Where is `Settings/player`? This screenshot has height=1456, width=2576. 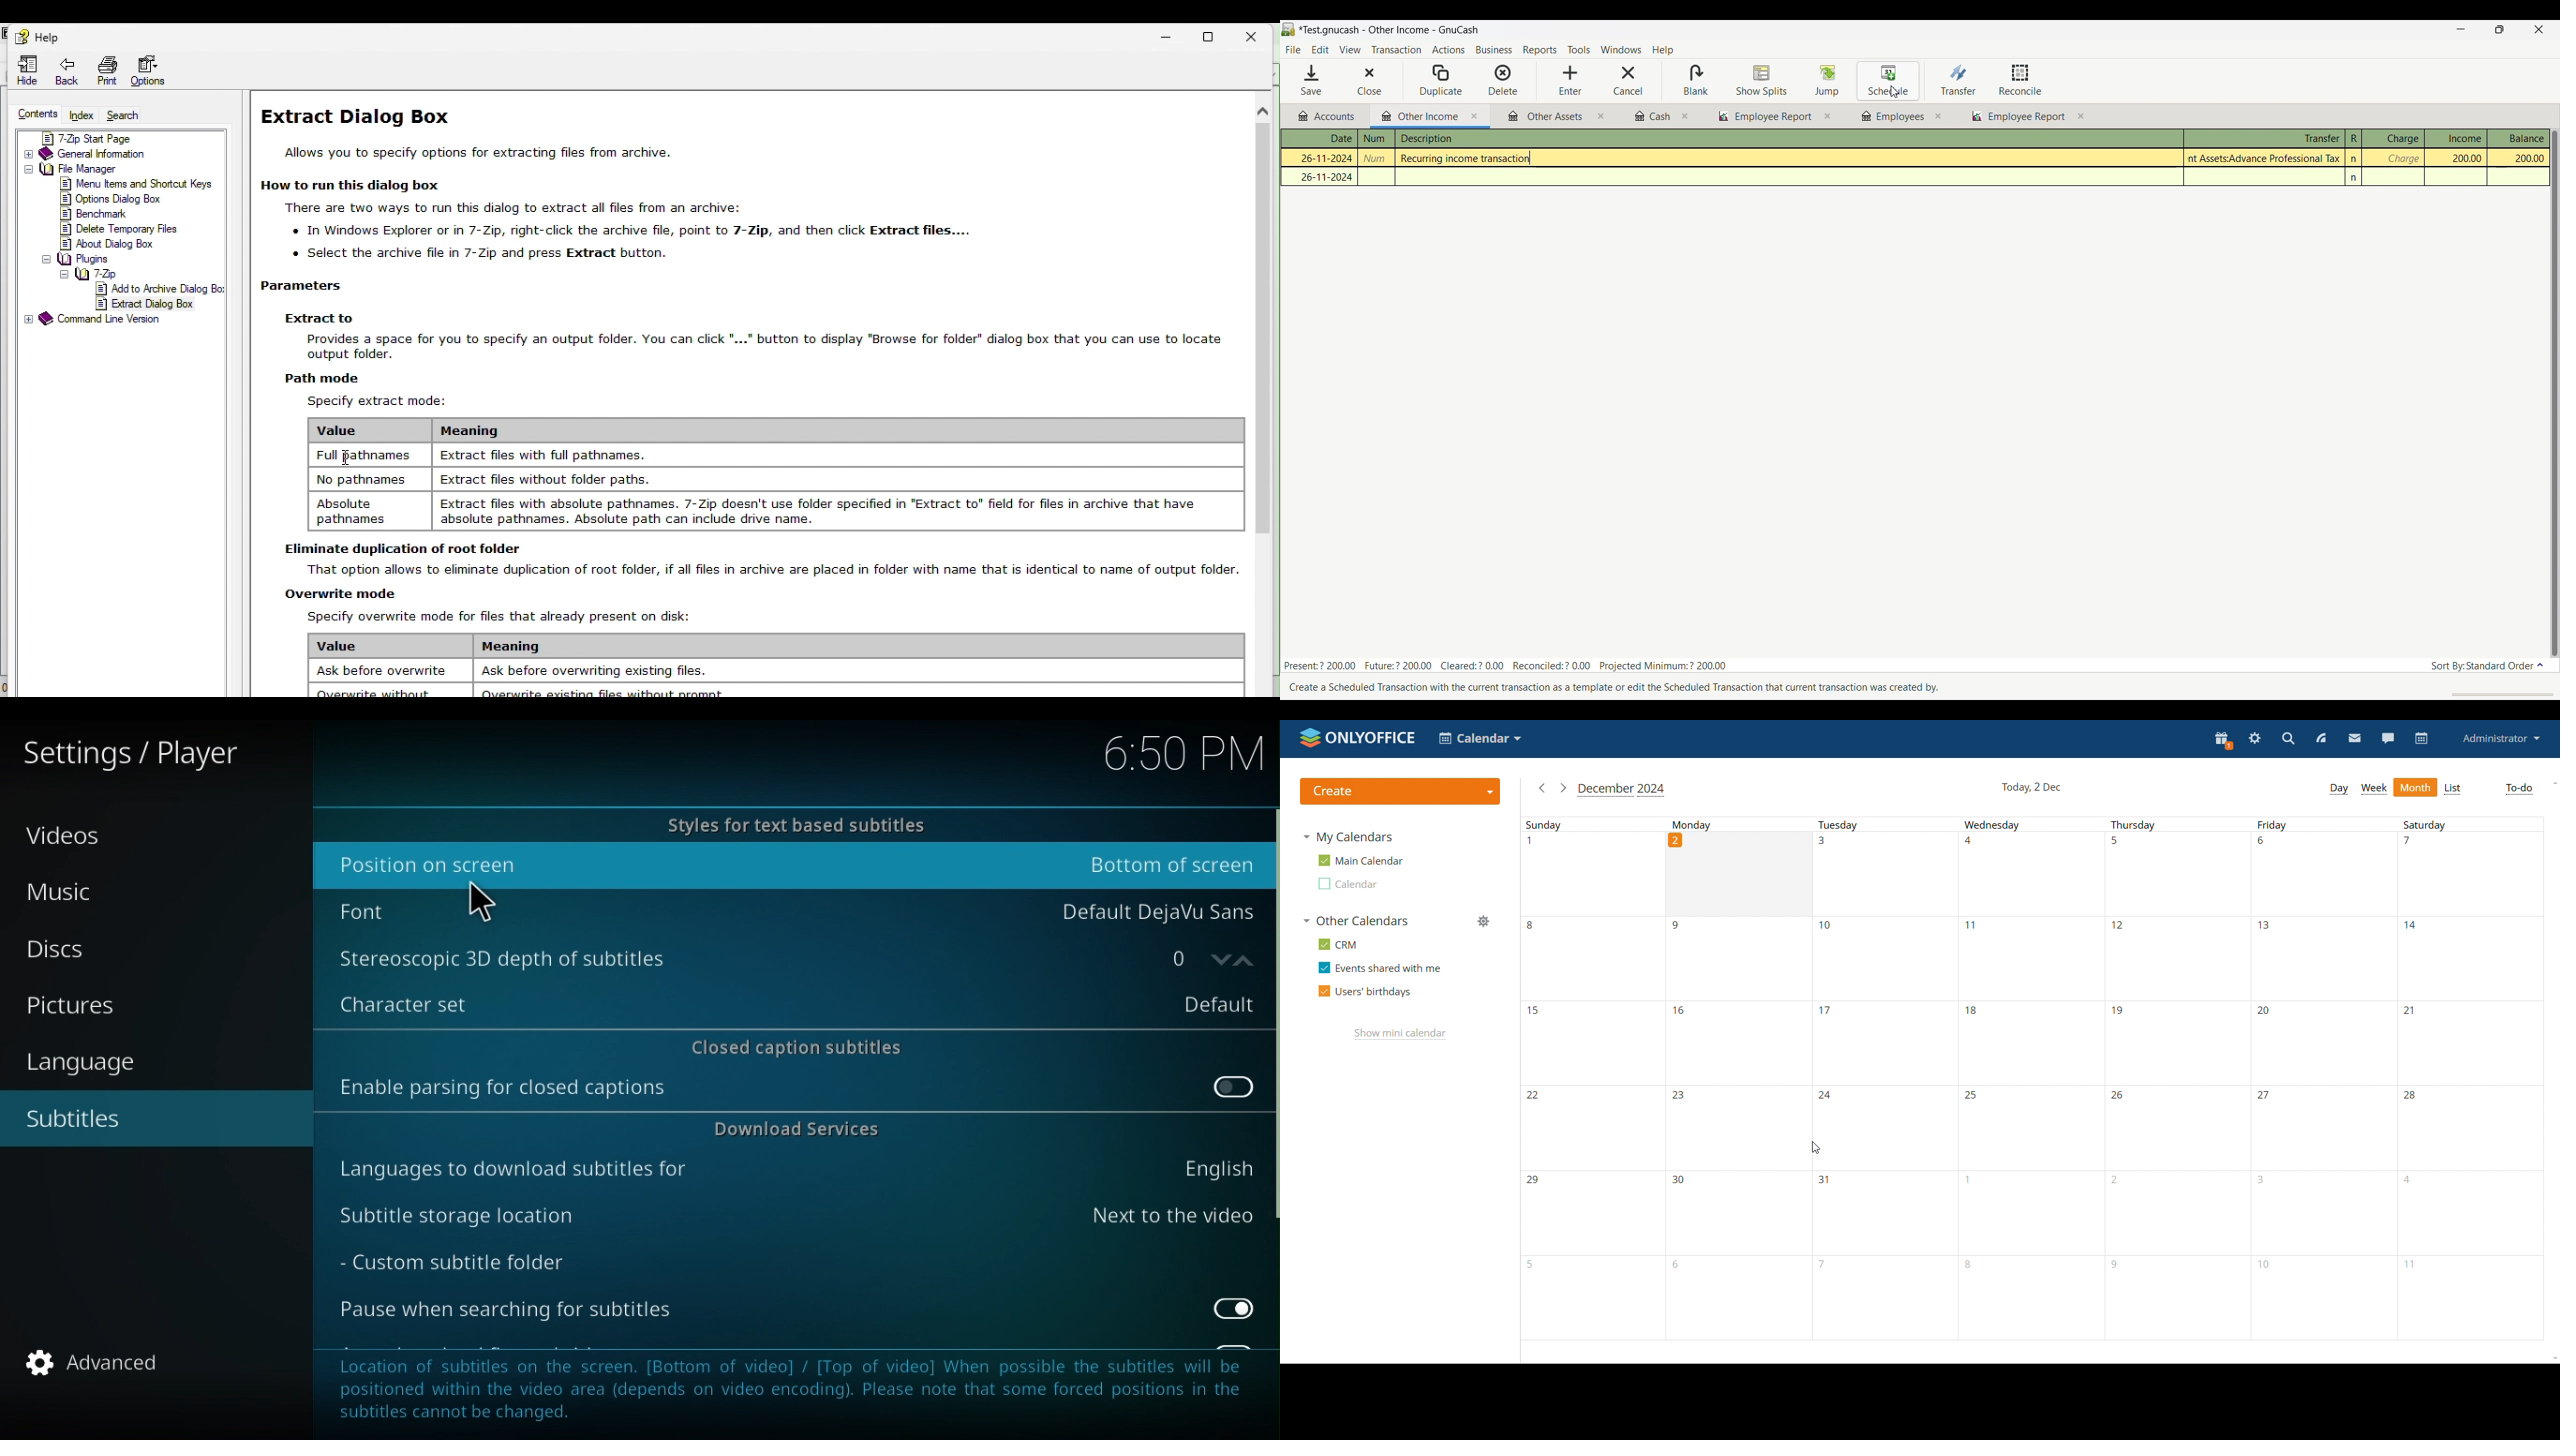
Settings/player is located at coordinates (154, 755).